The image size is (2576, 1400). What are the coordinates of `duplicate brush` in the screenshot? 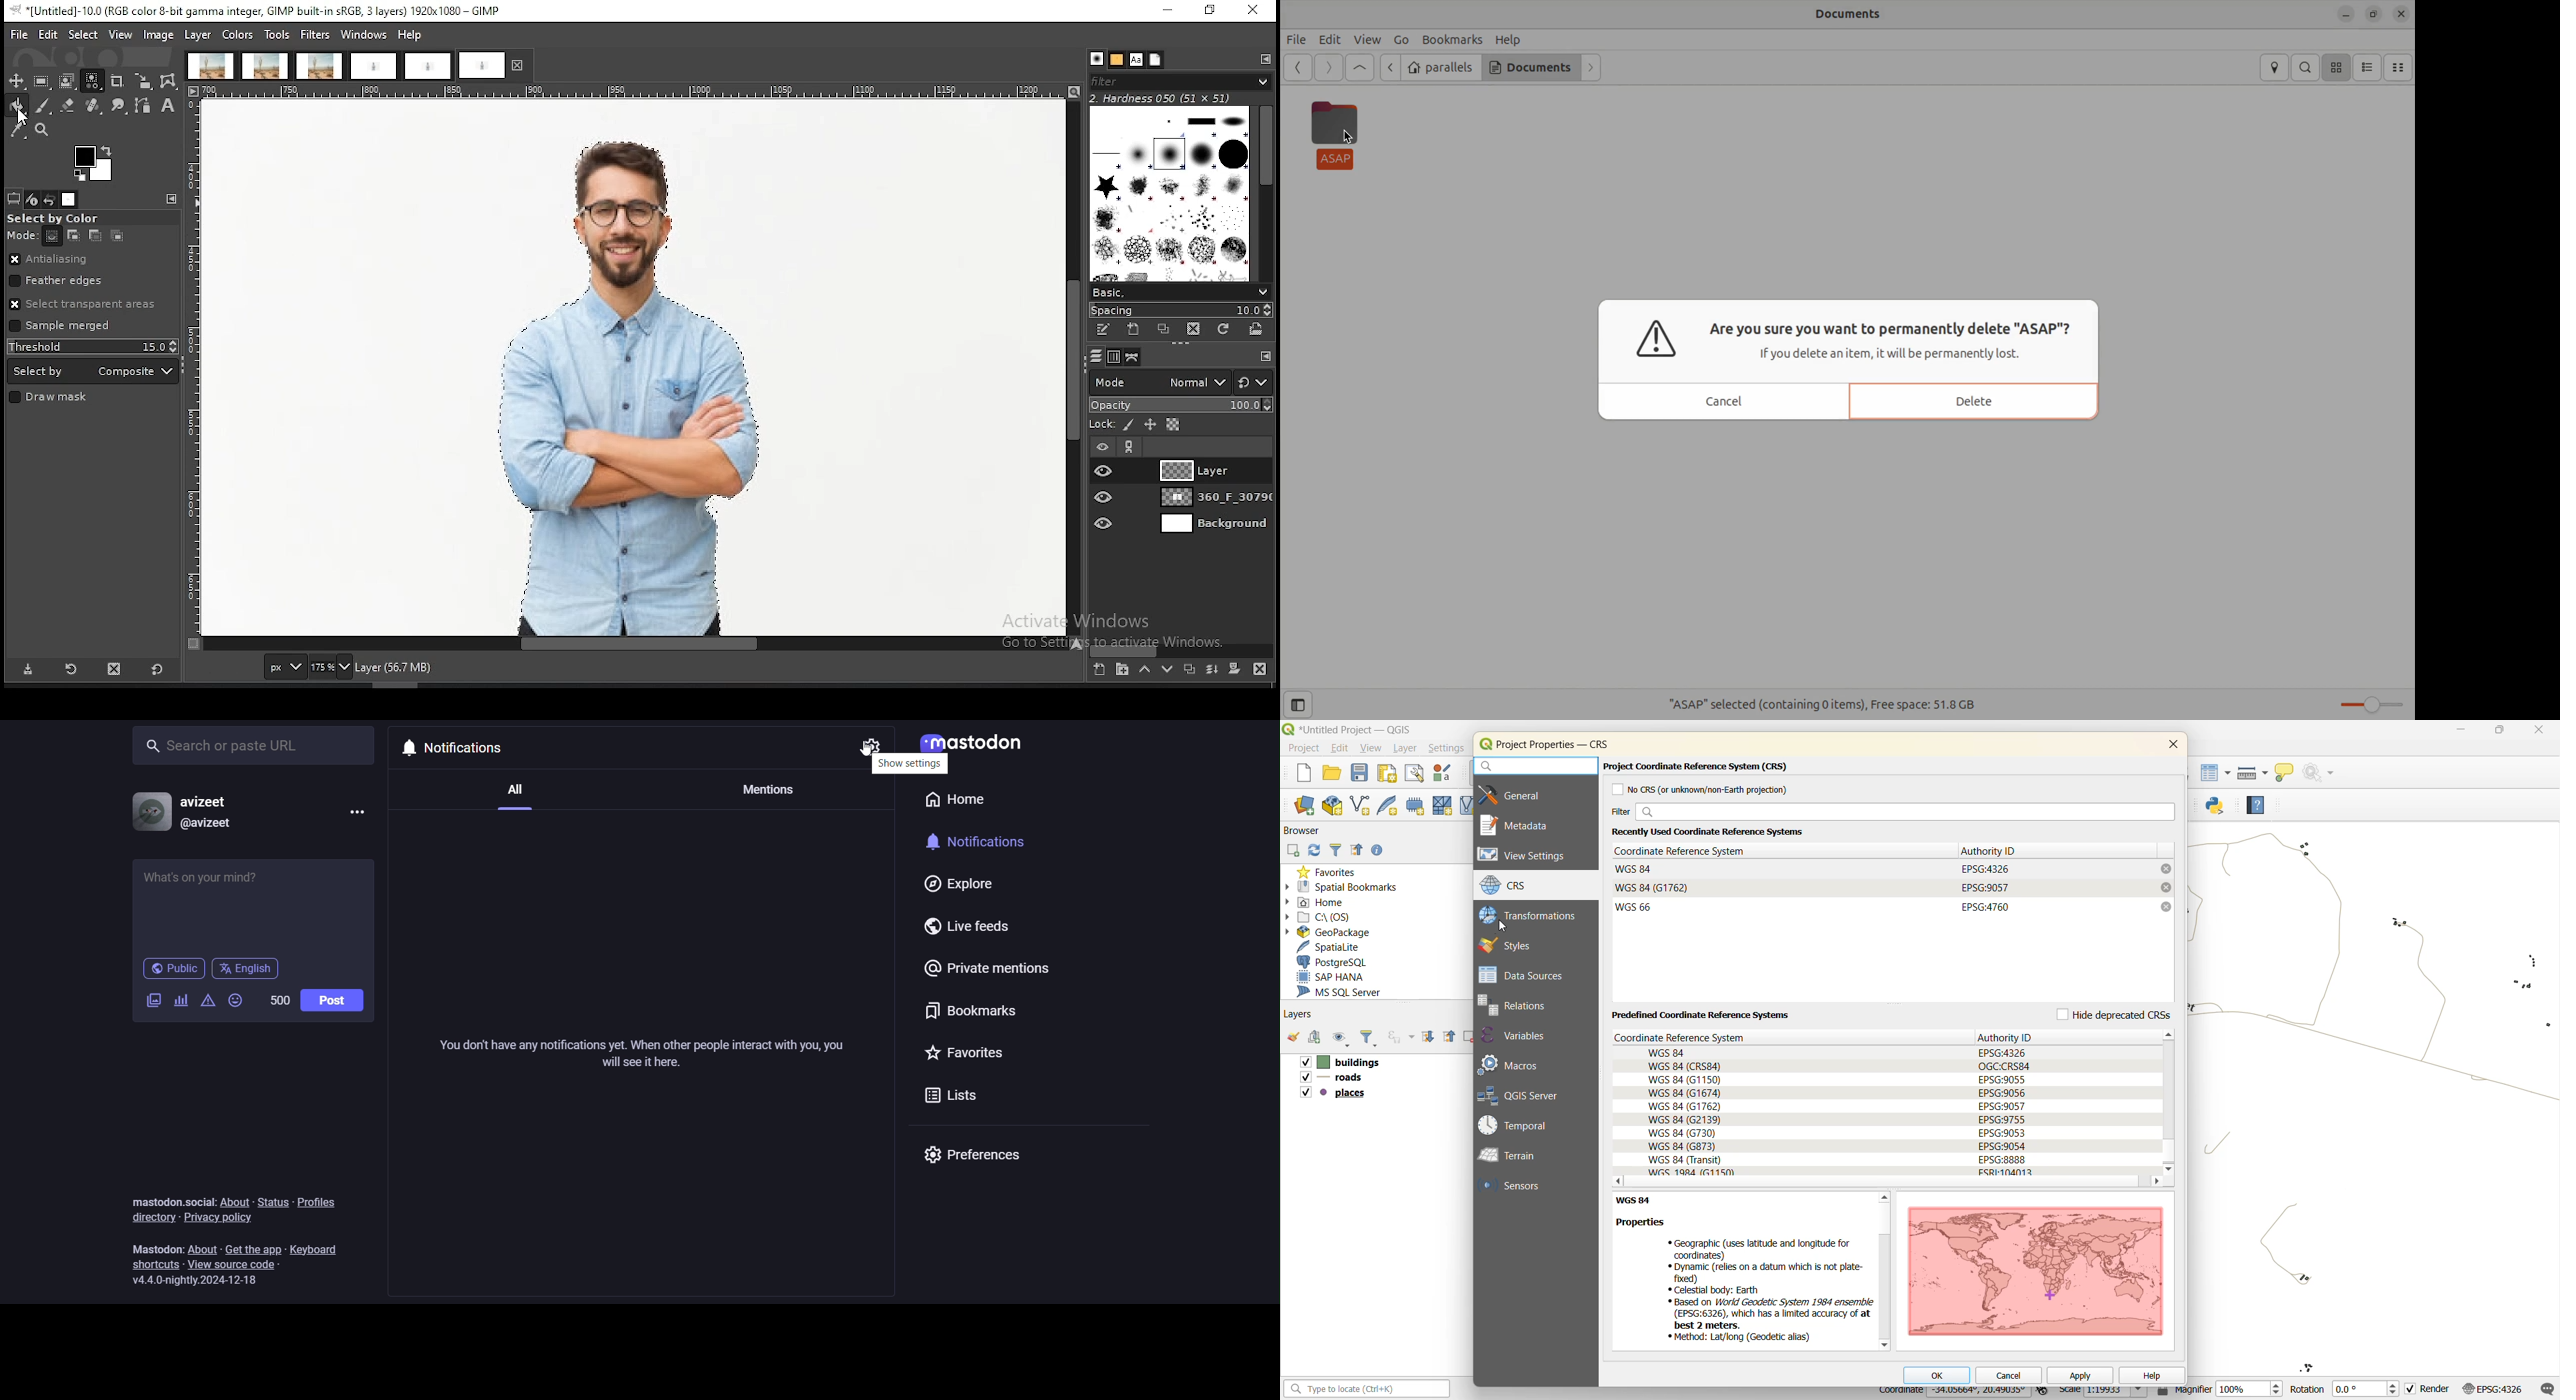 It's located at (1165, 331).